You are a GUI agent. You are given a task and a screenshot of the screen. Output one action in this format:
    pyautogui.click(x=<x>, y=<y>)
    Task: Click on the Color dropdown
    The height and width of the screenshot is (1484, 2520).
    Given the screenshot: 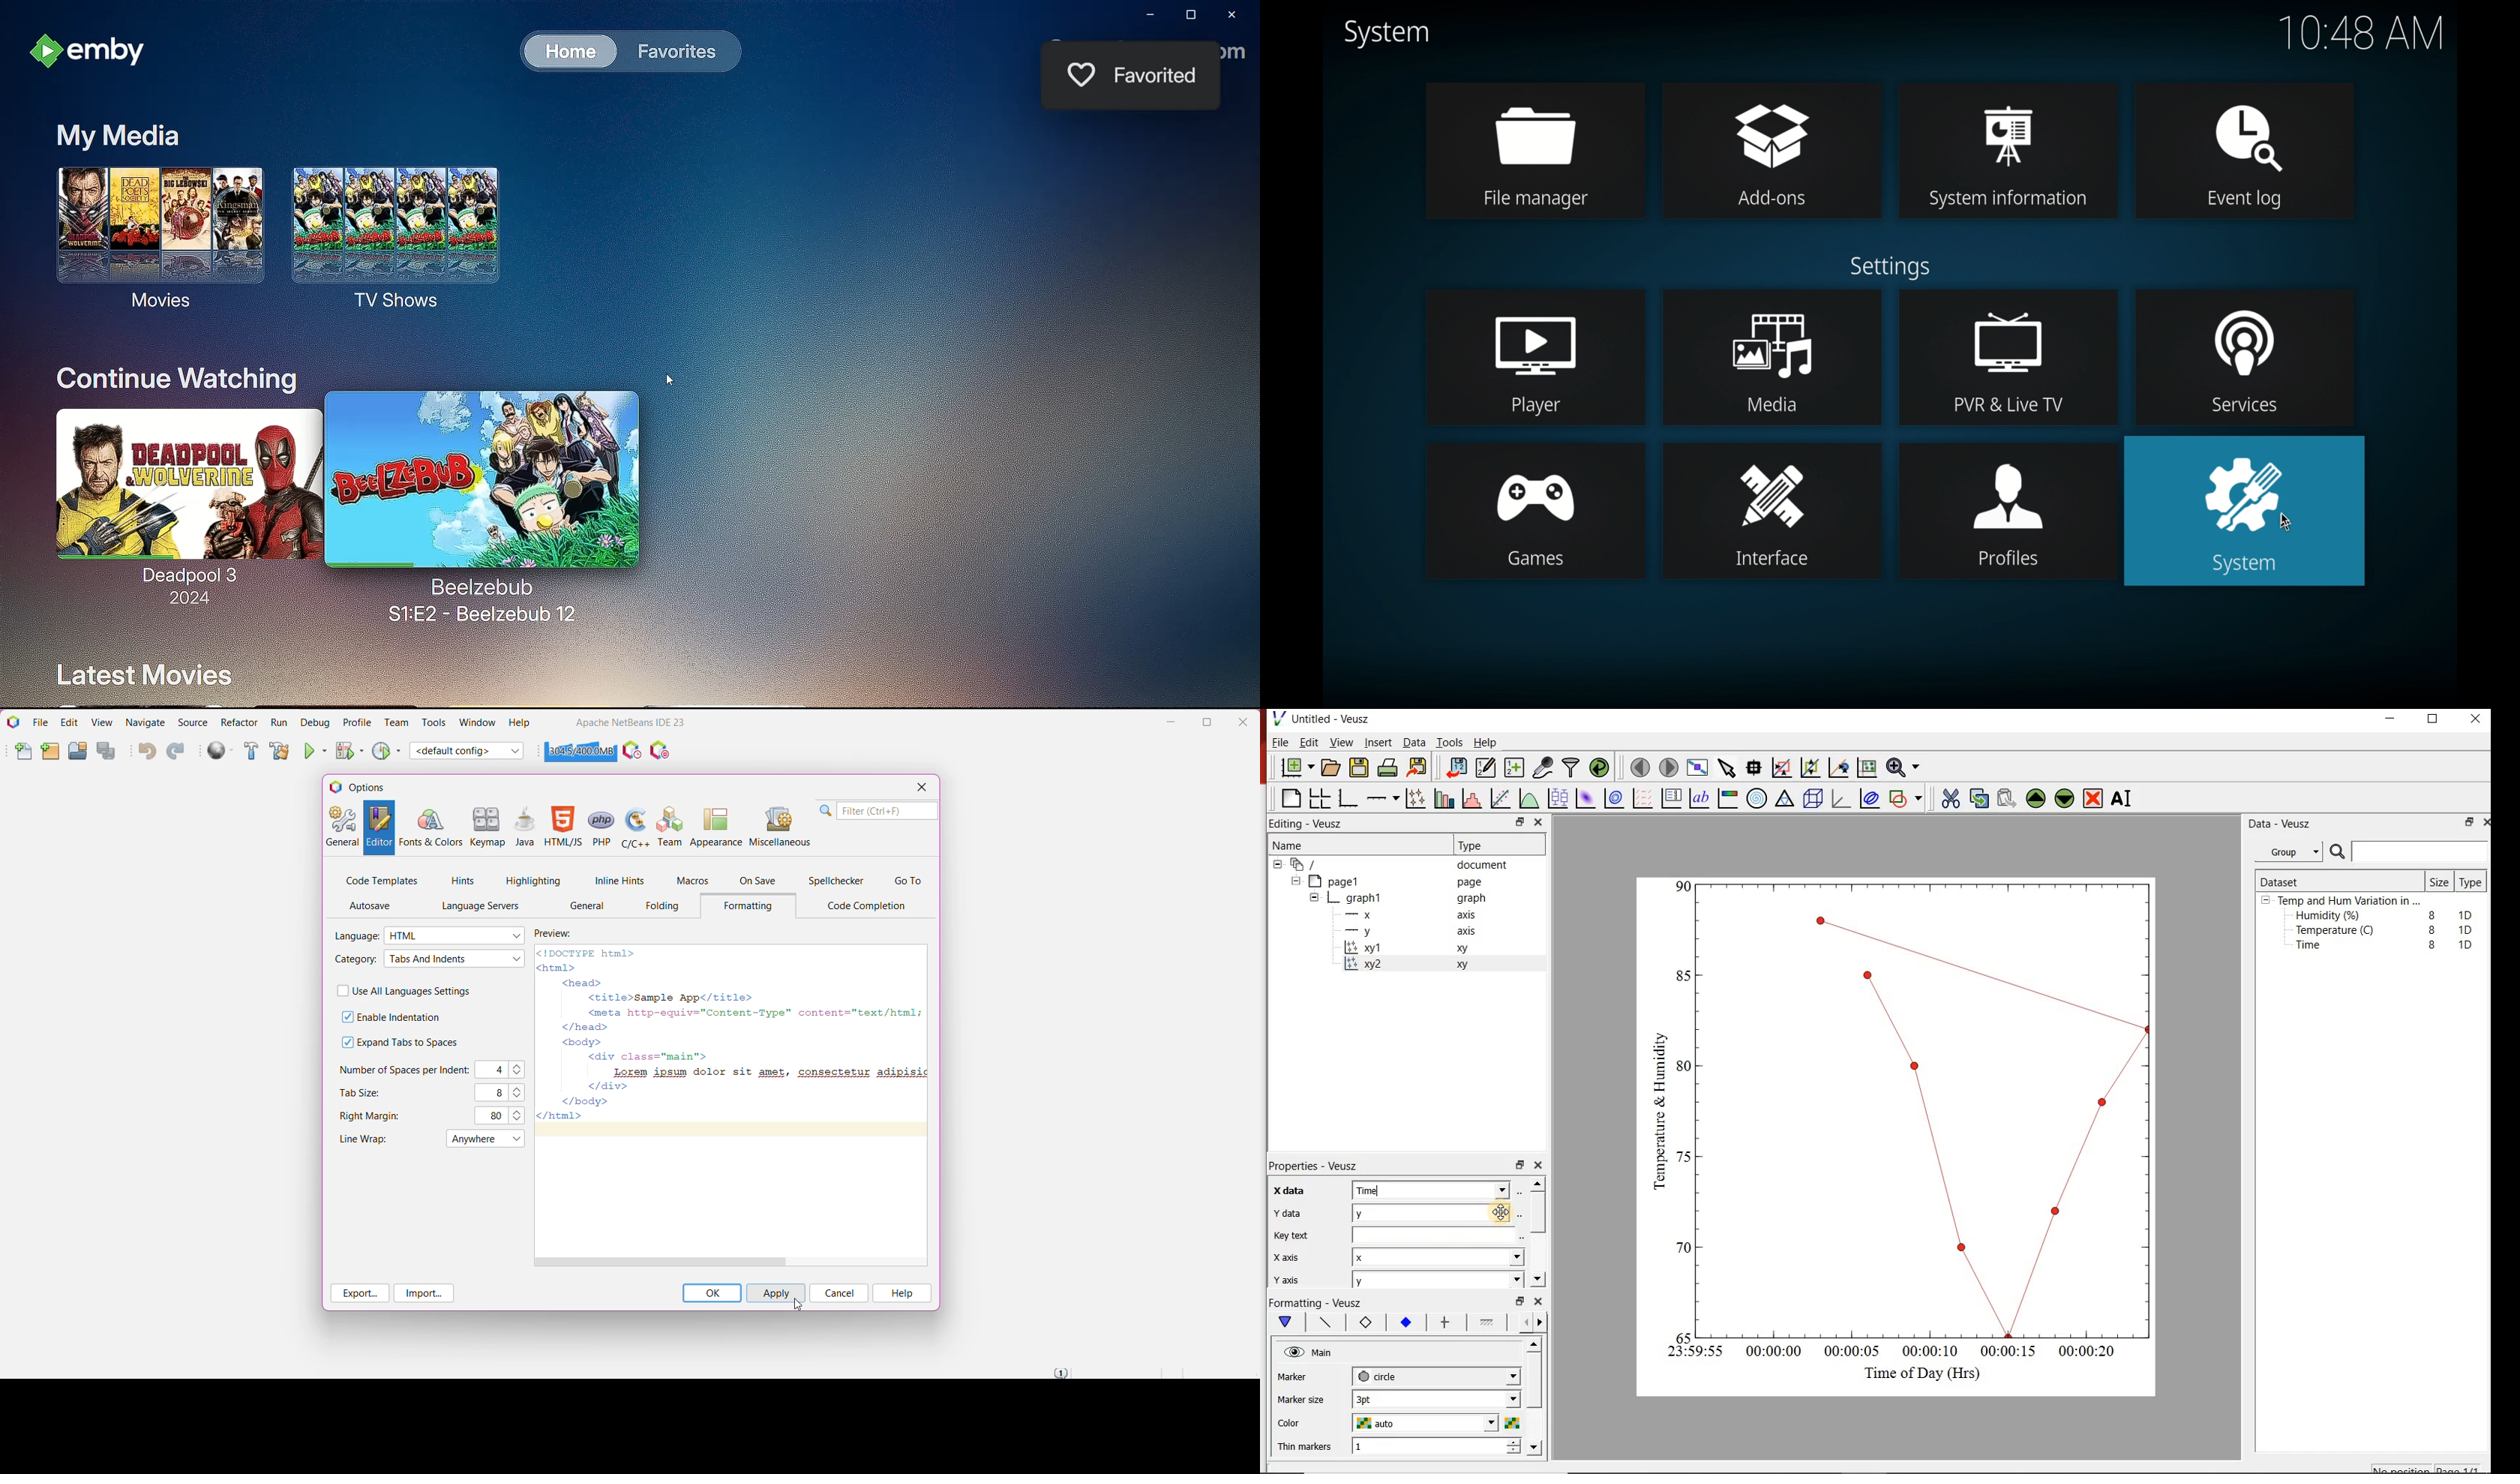 What is the action you would take?
    pyautogui.click(x=1469, y=1423)
    